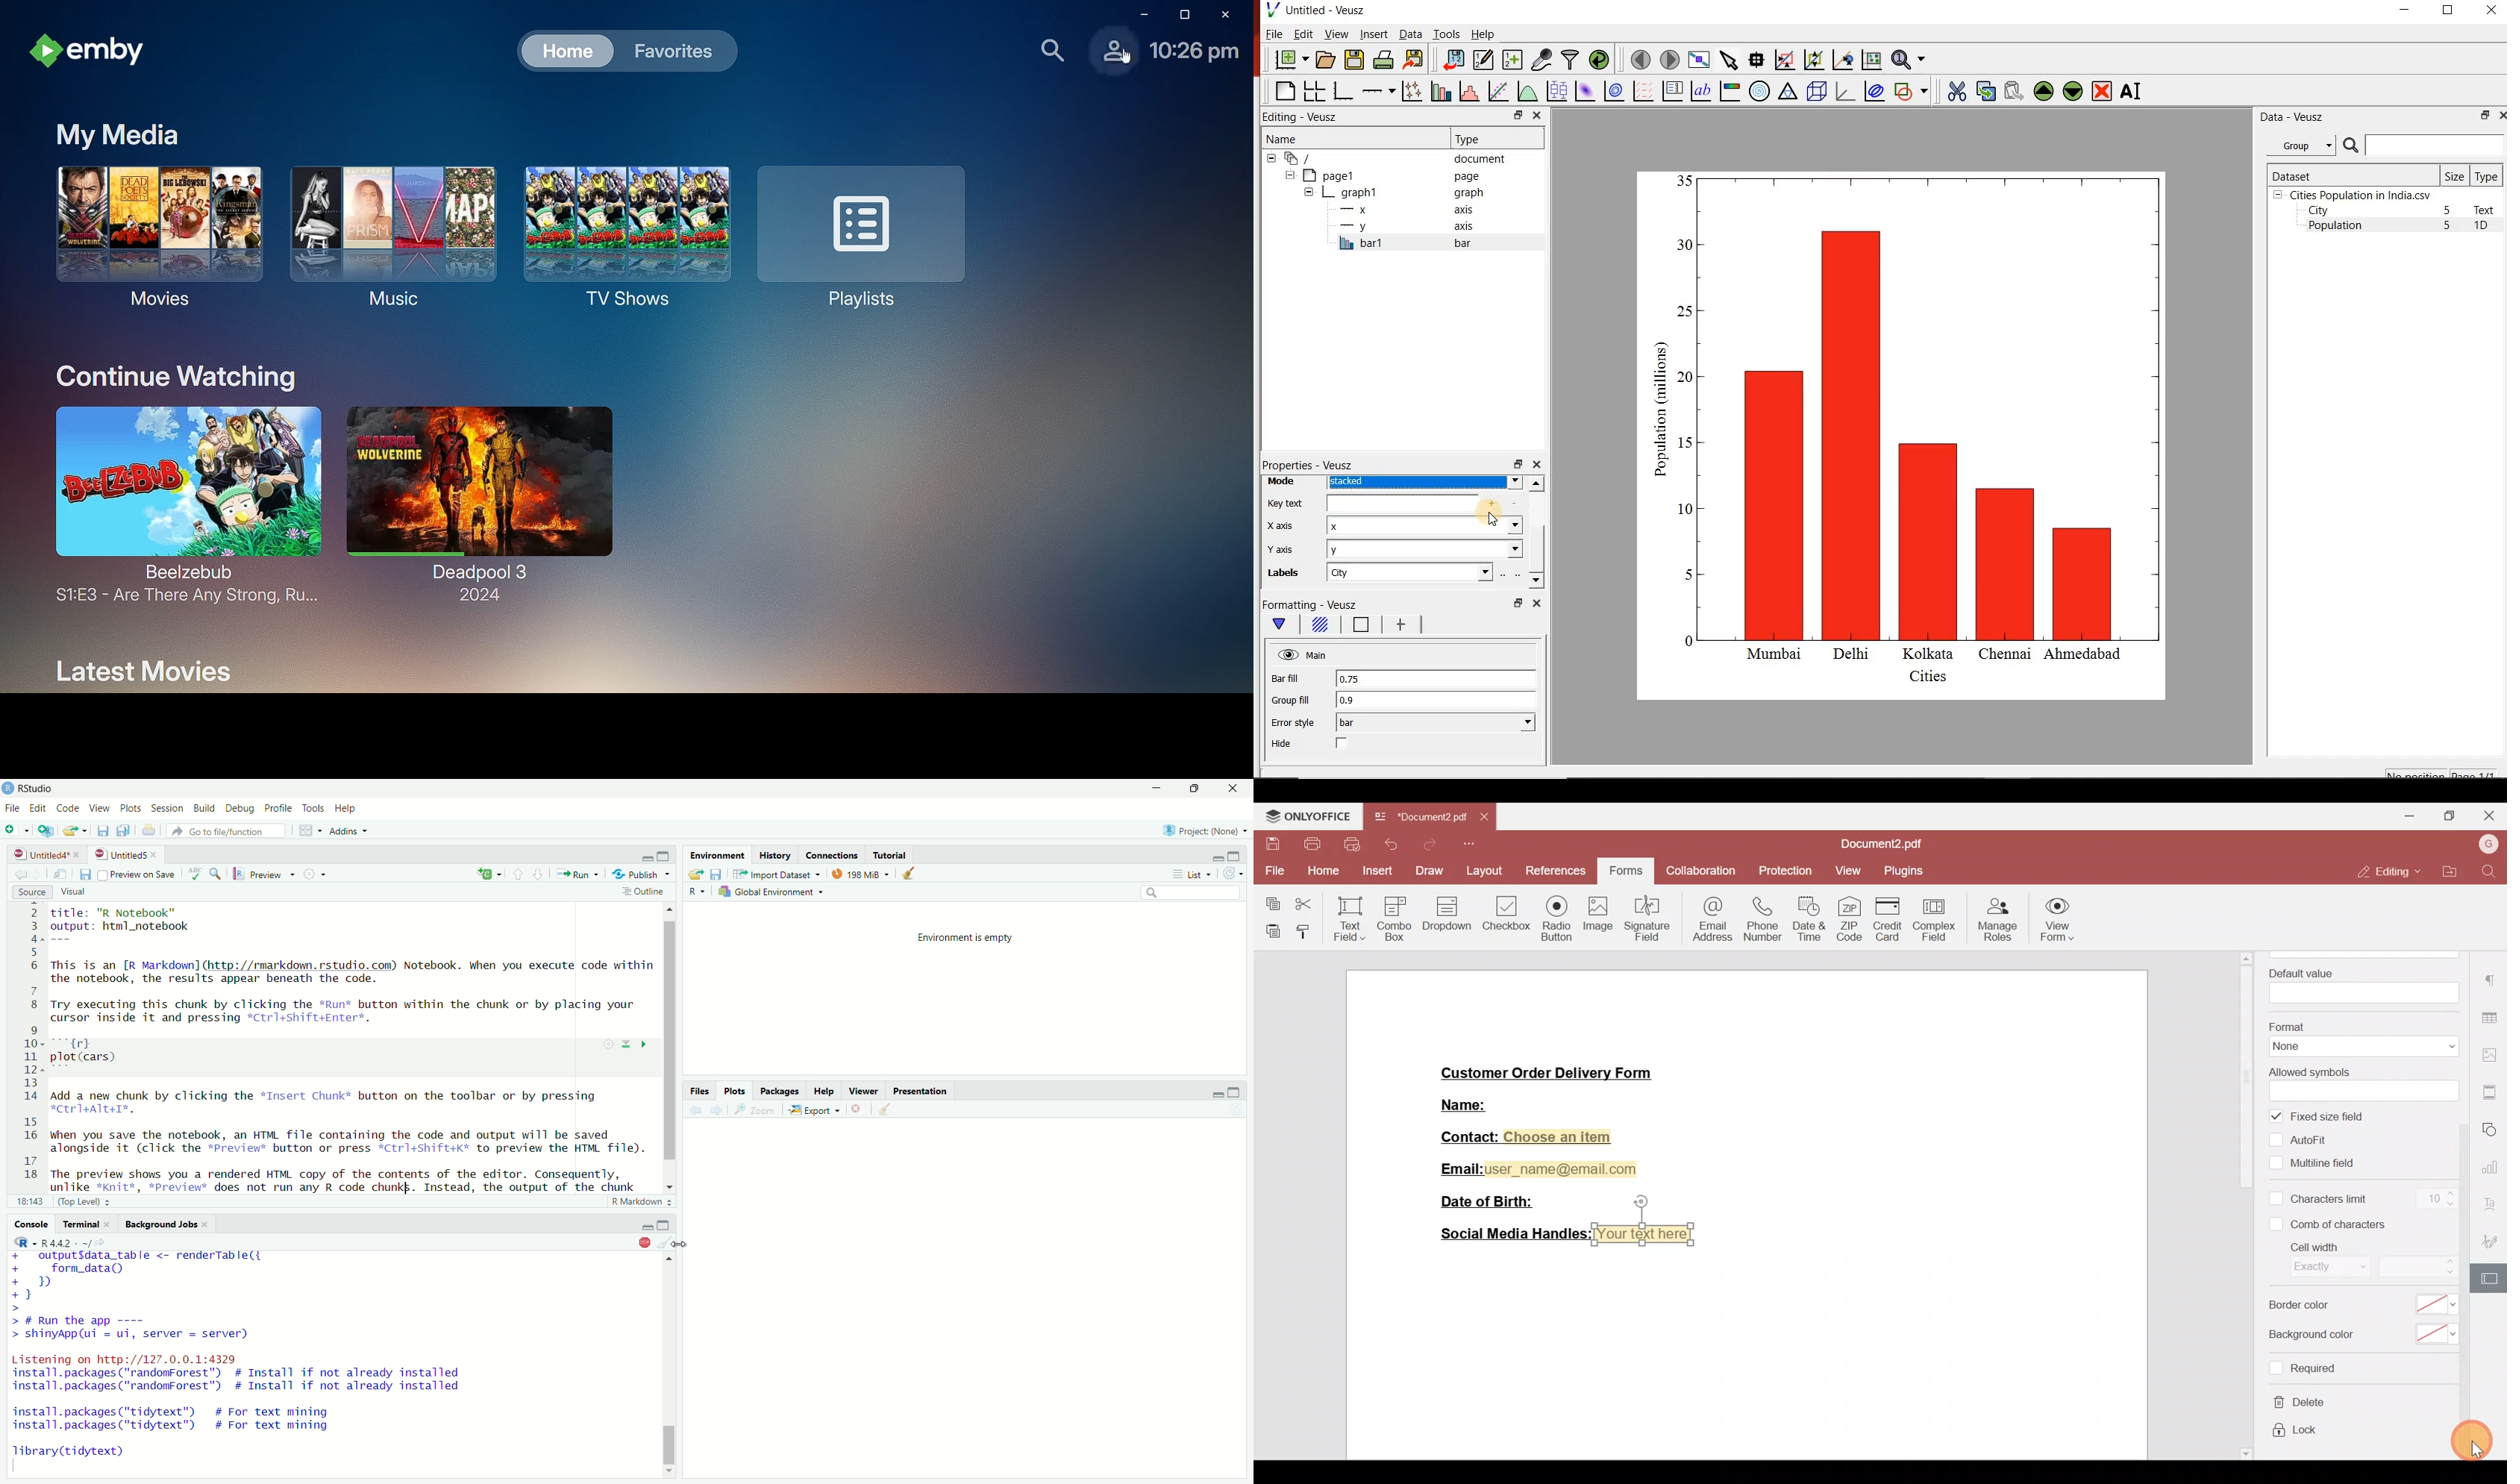  Describe the element at coordinates (2491, 1088) in the screenshot. I see `More settings` at that location.